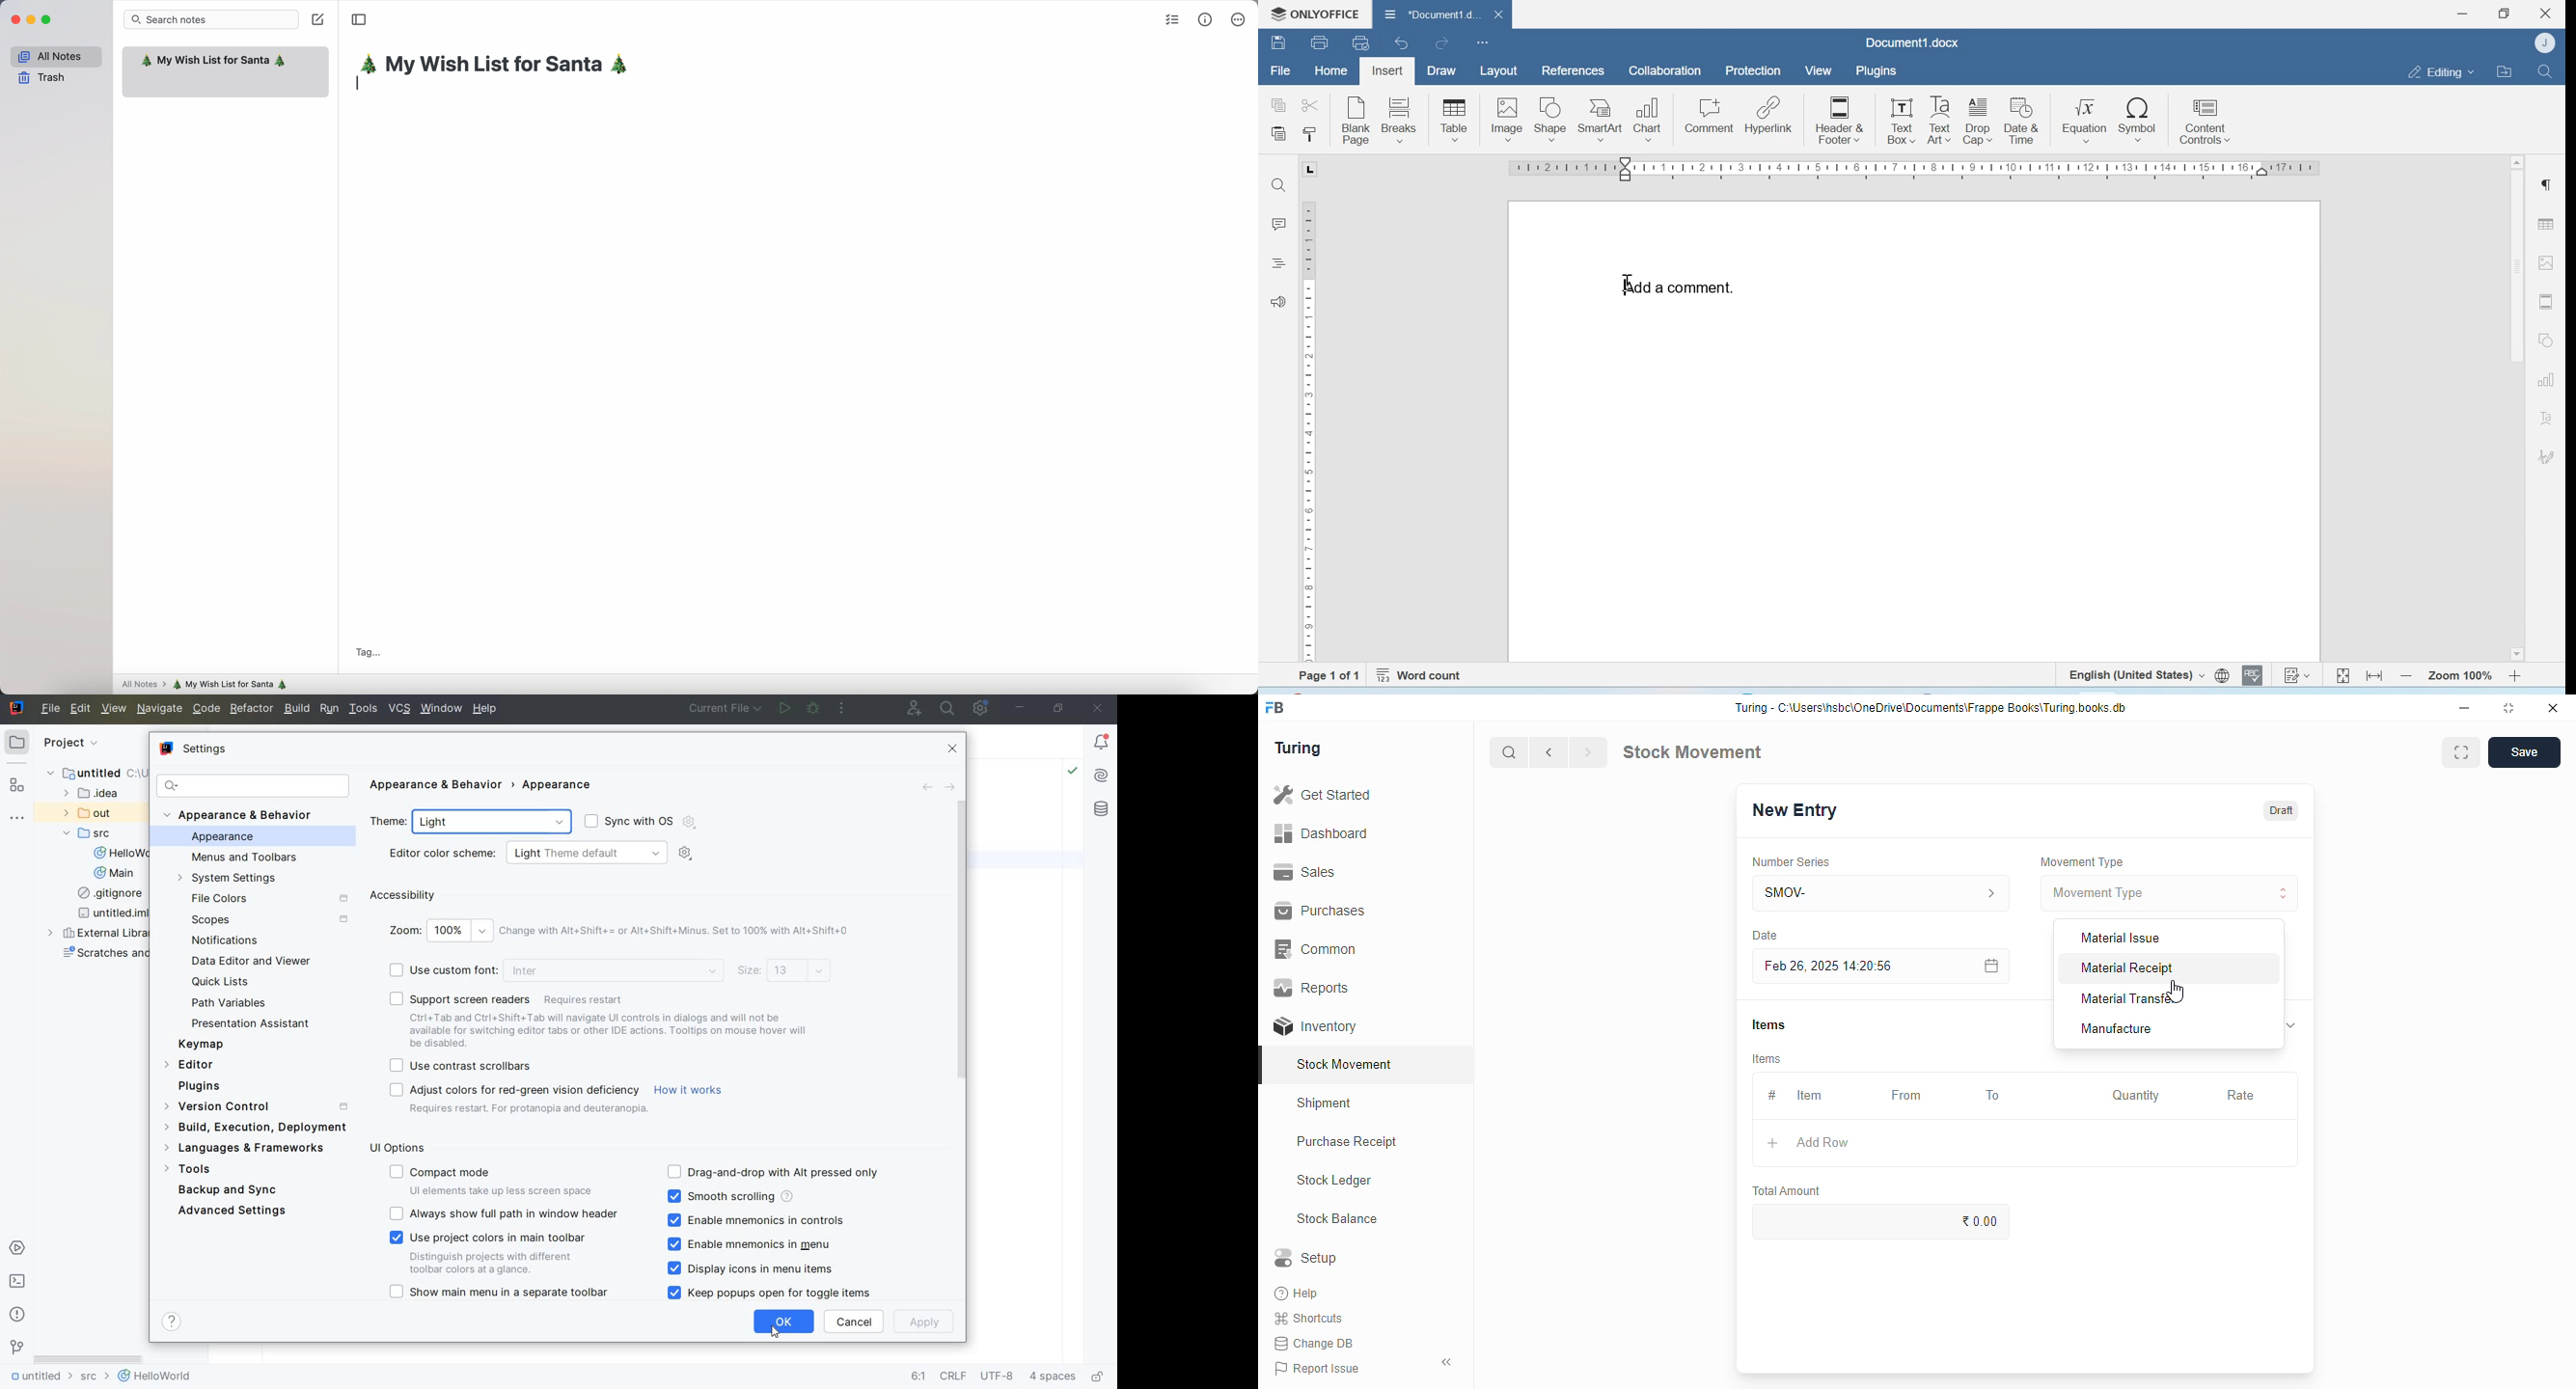  What do you see at coordinates (1357, 120) in the screenshot?
I see `Blank page` at bounding box center [1357, 120].